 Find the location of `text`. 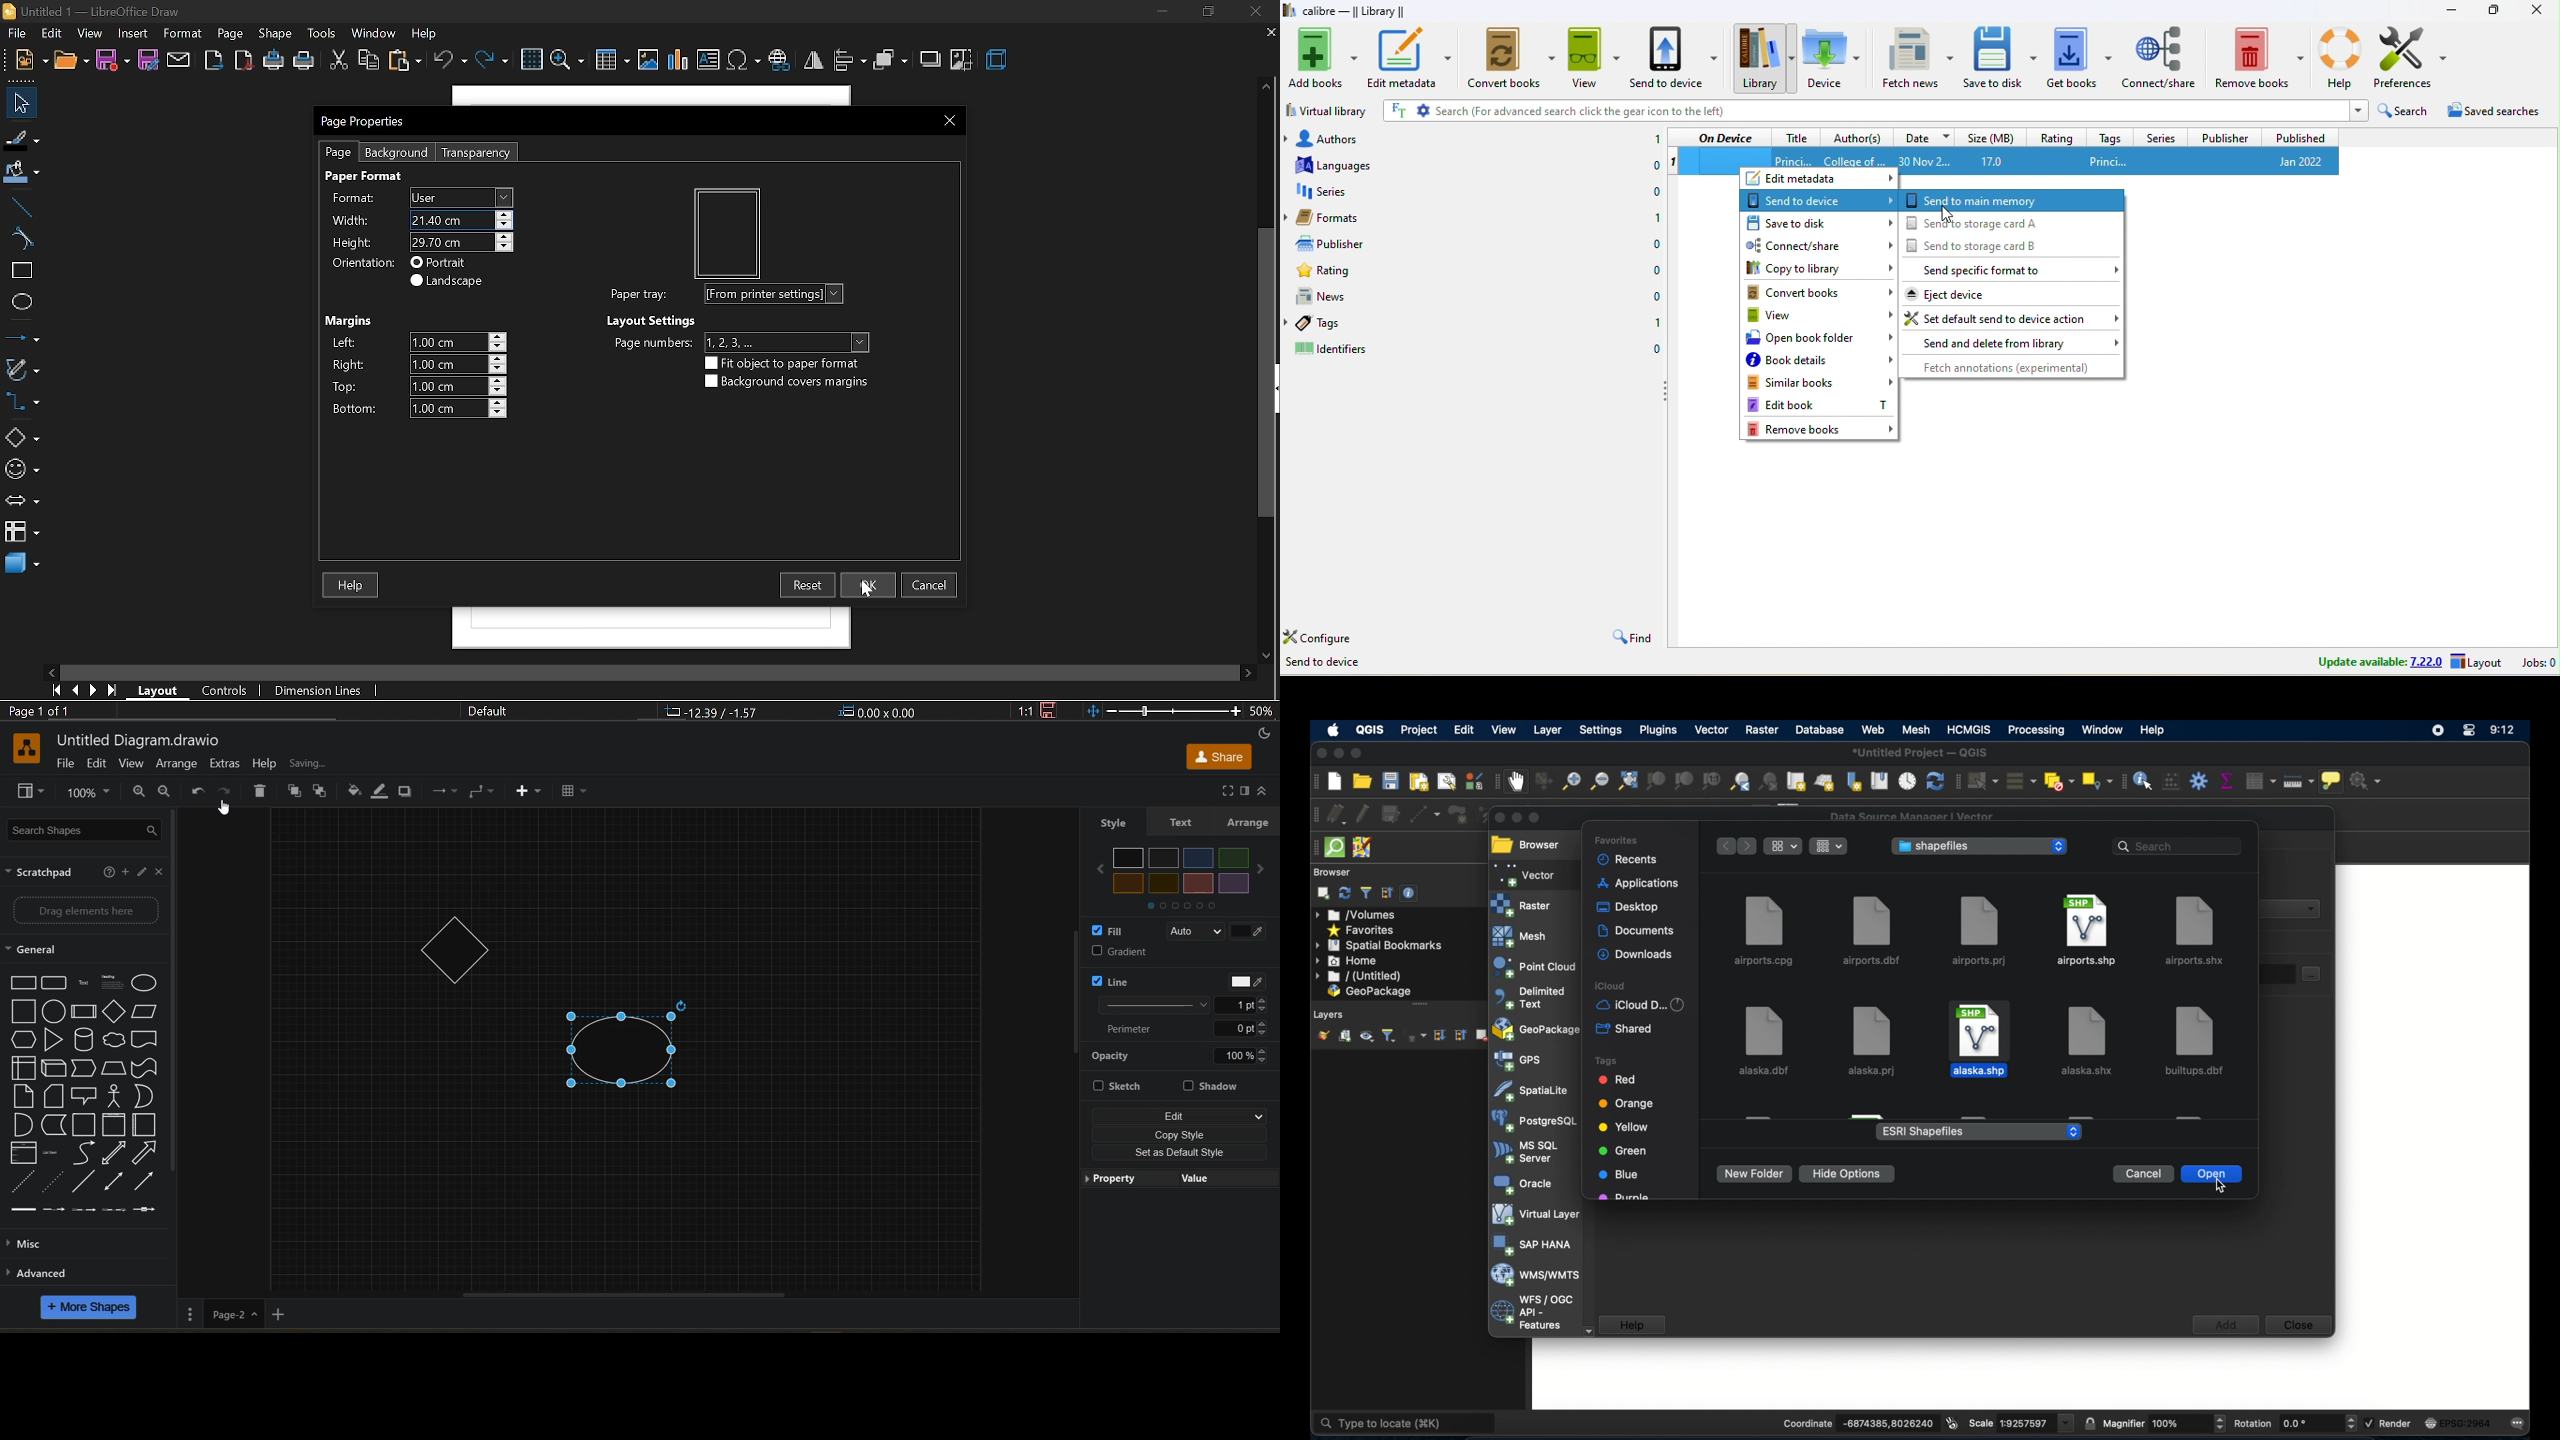

text is located at coordinates (1182, 825).